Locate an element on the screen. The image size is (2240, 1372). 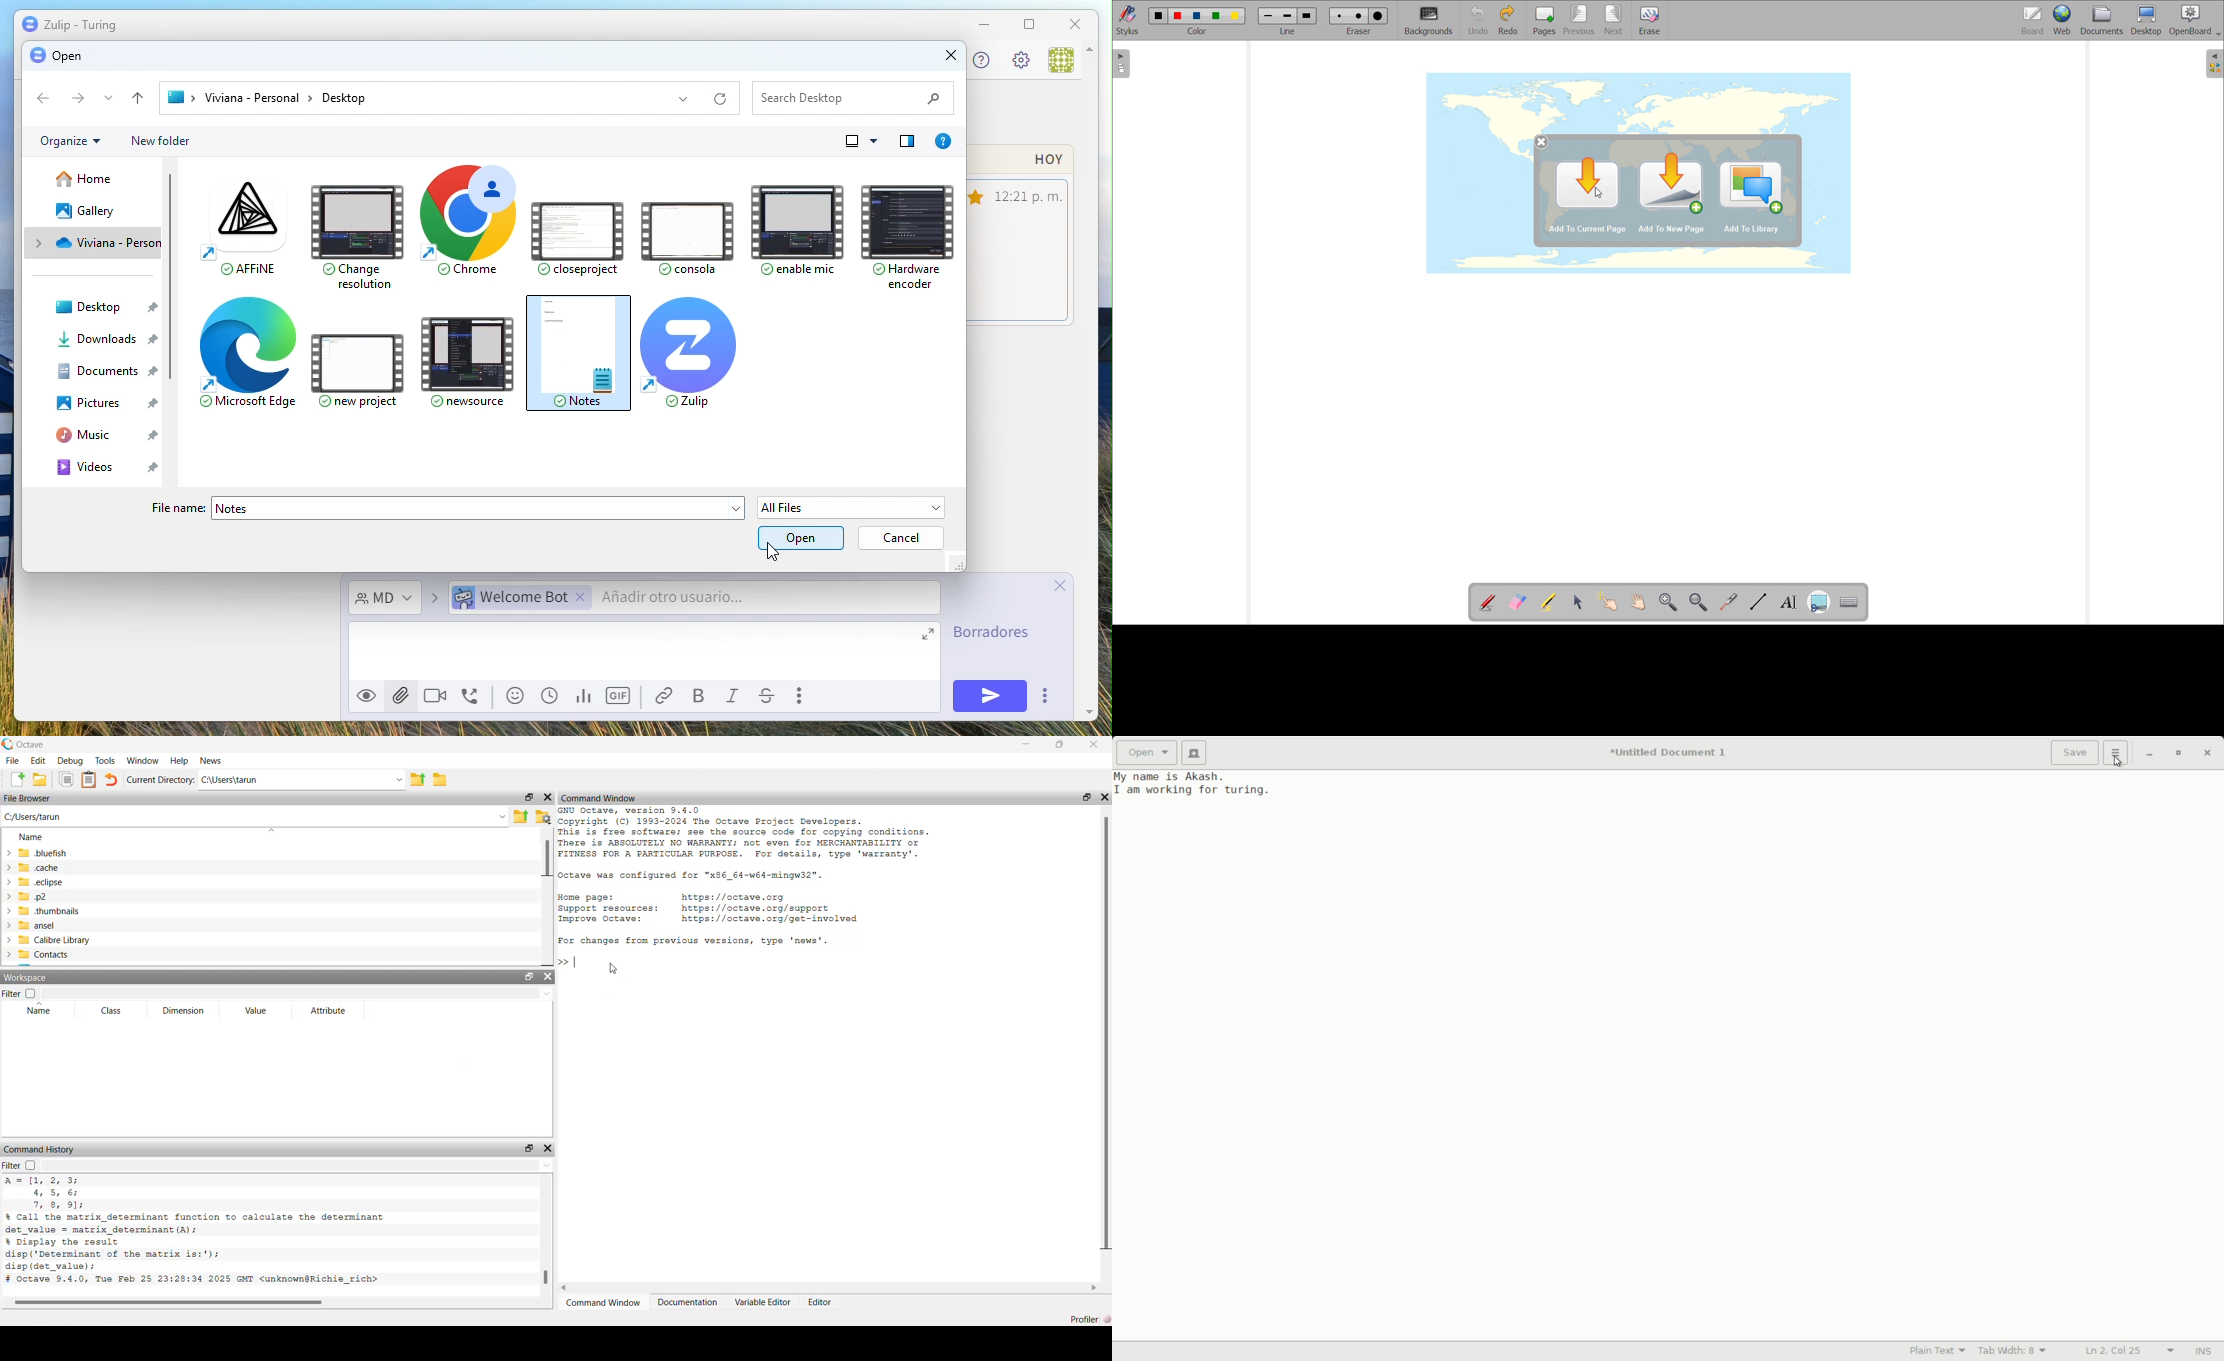
tab width is located at coordinates (2014, 1350).